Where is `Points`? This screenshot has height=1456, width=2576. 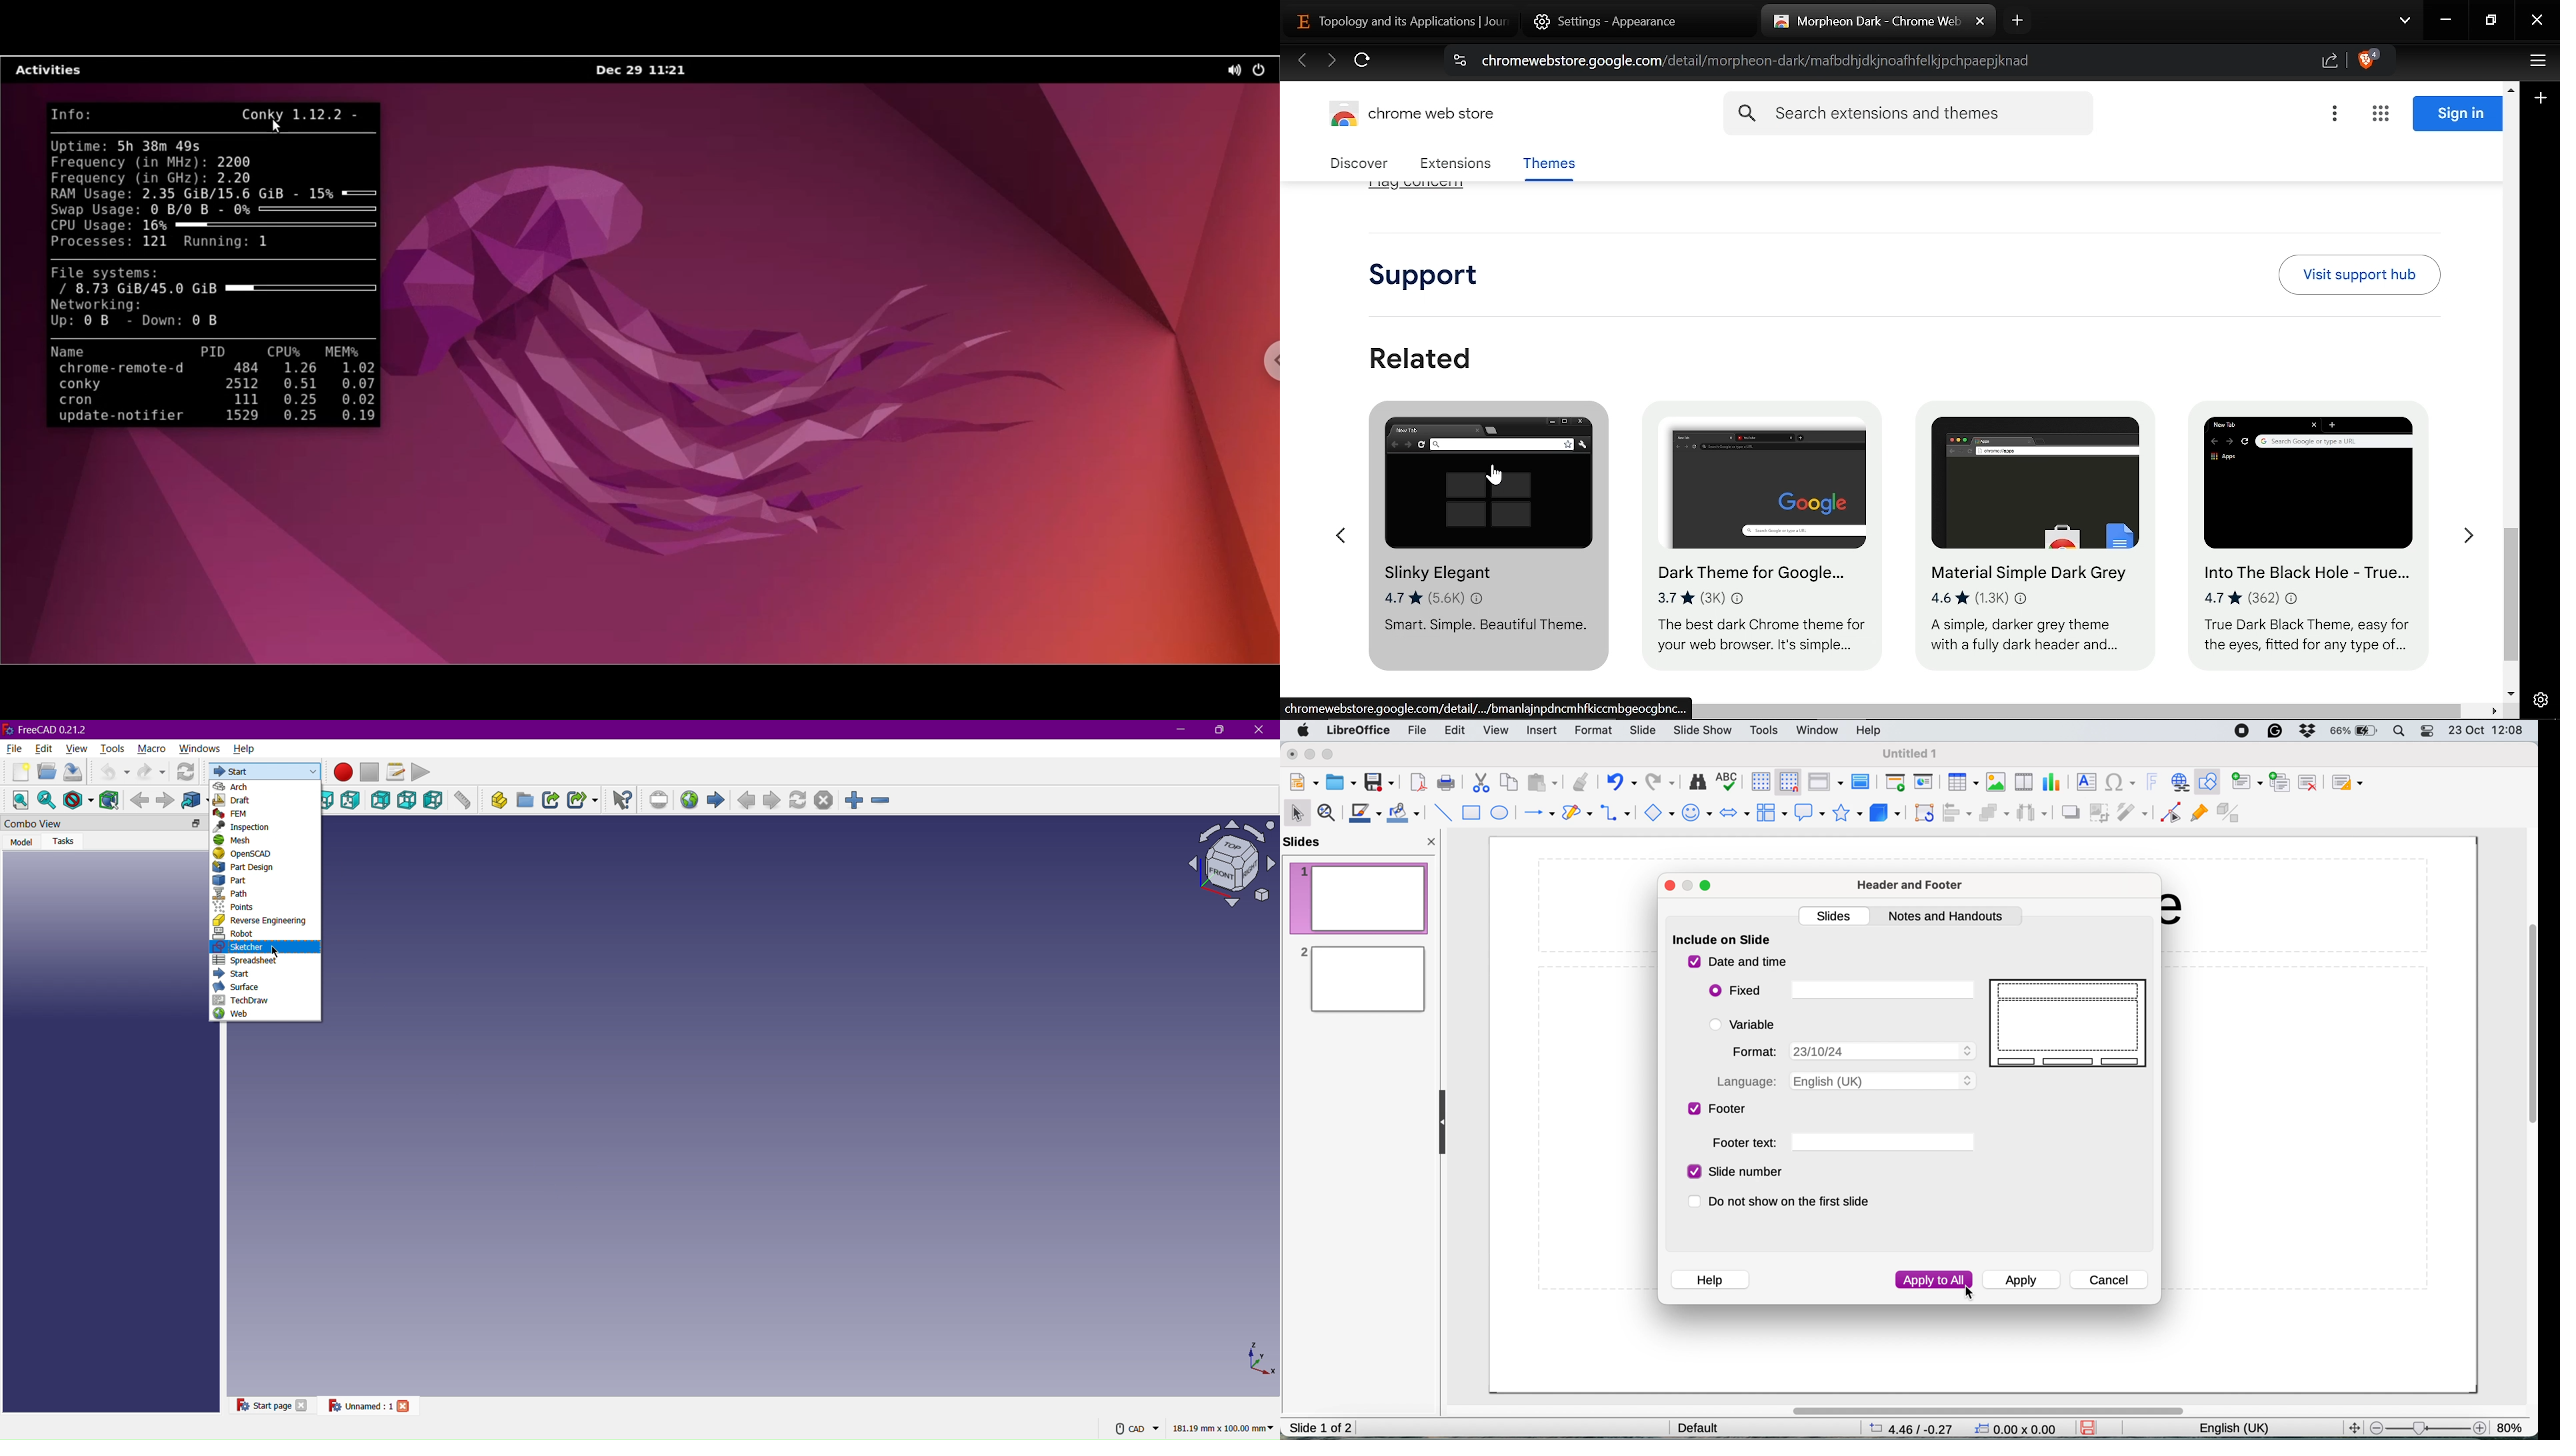 Points is located at coordinates (237, 909).